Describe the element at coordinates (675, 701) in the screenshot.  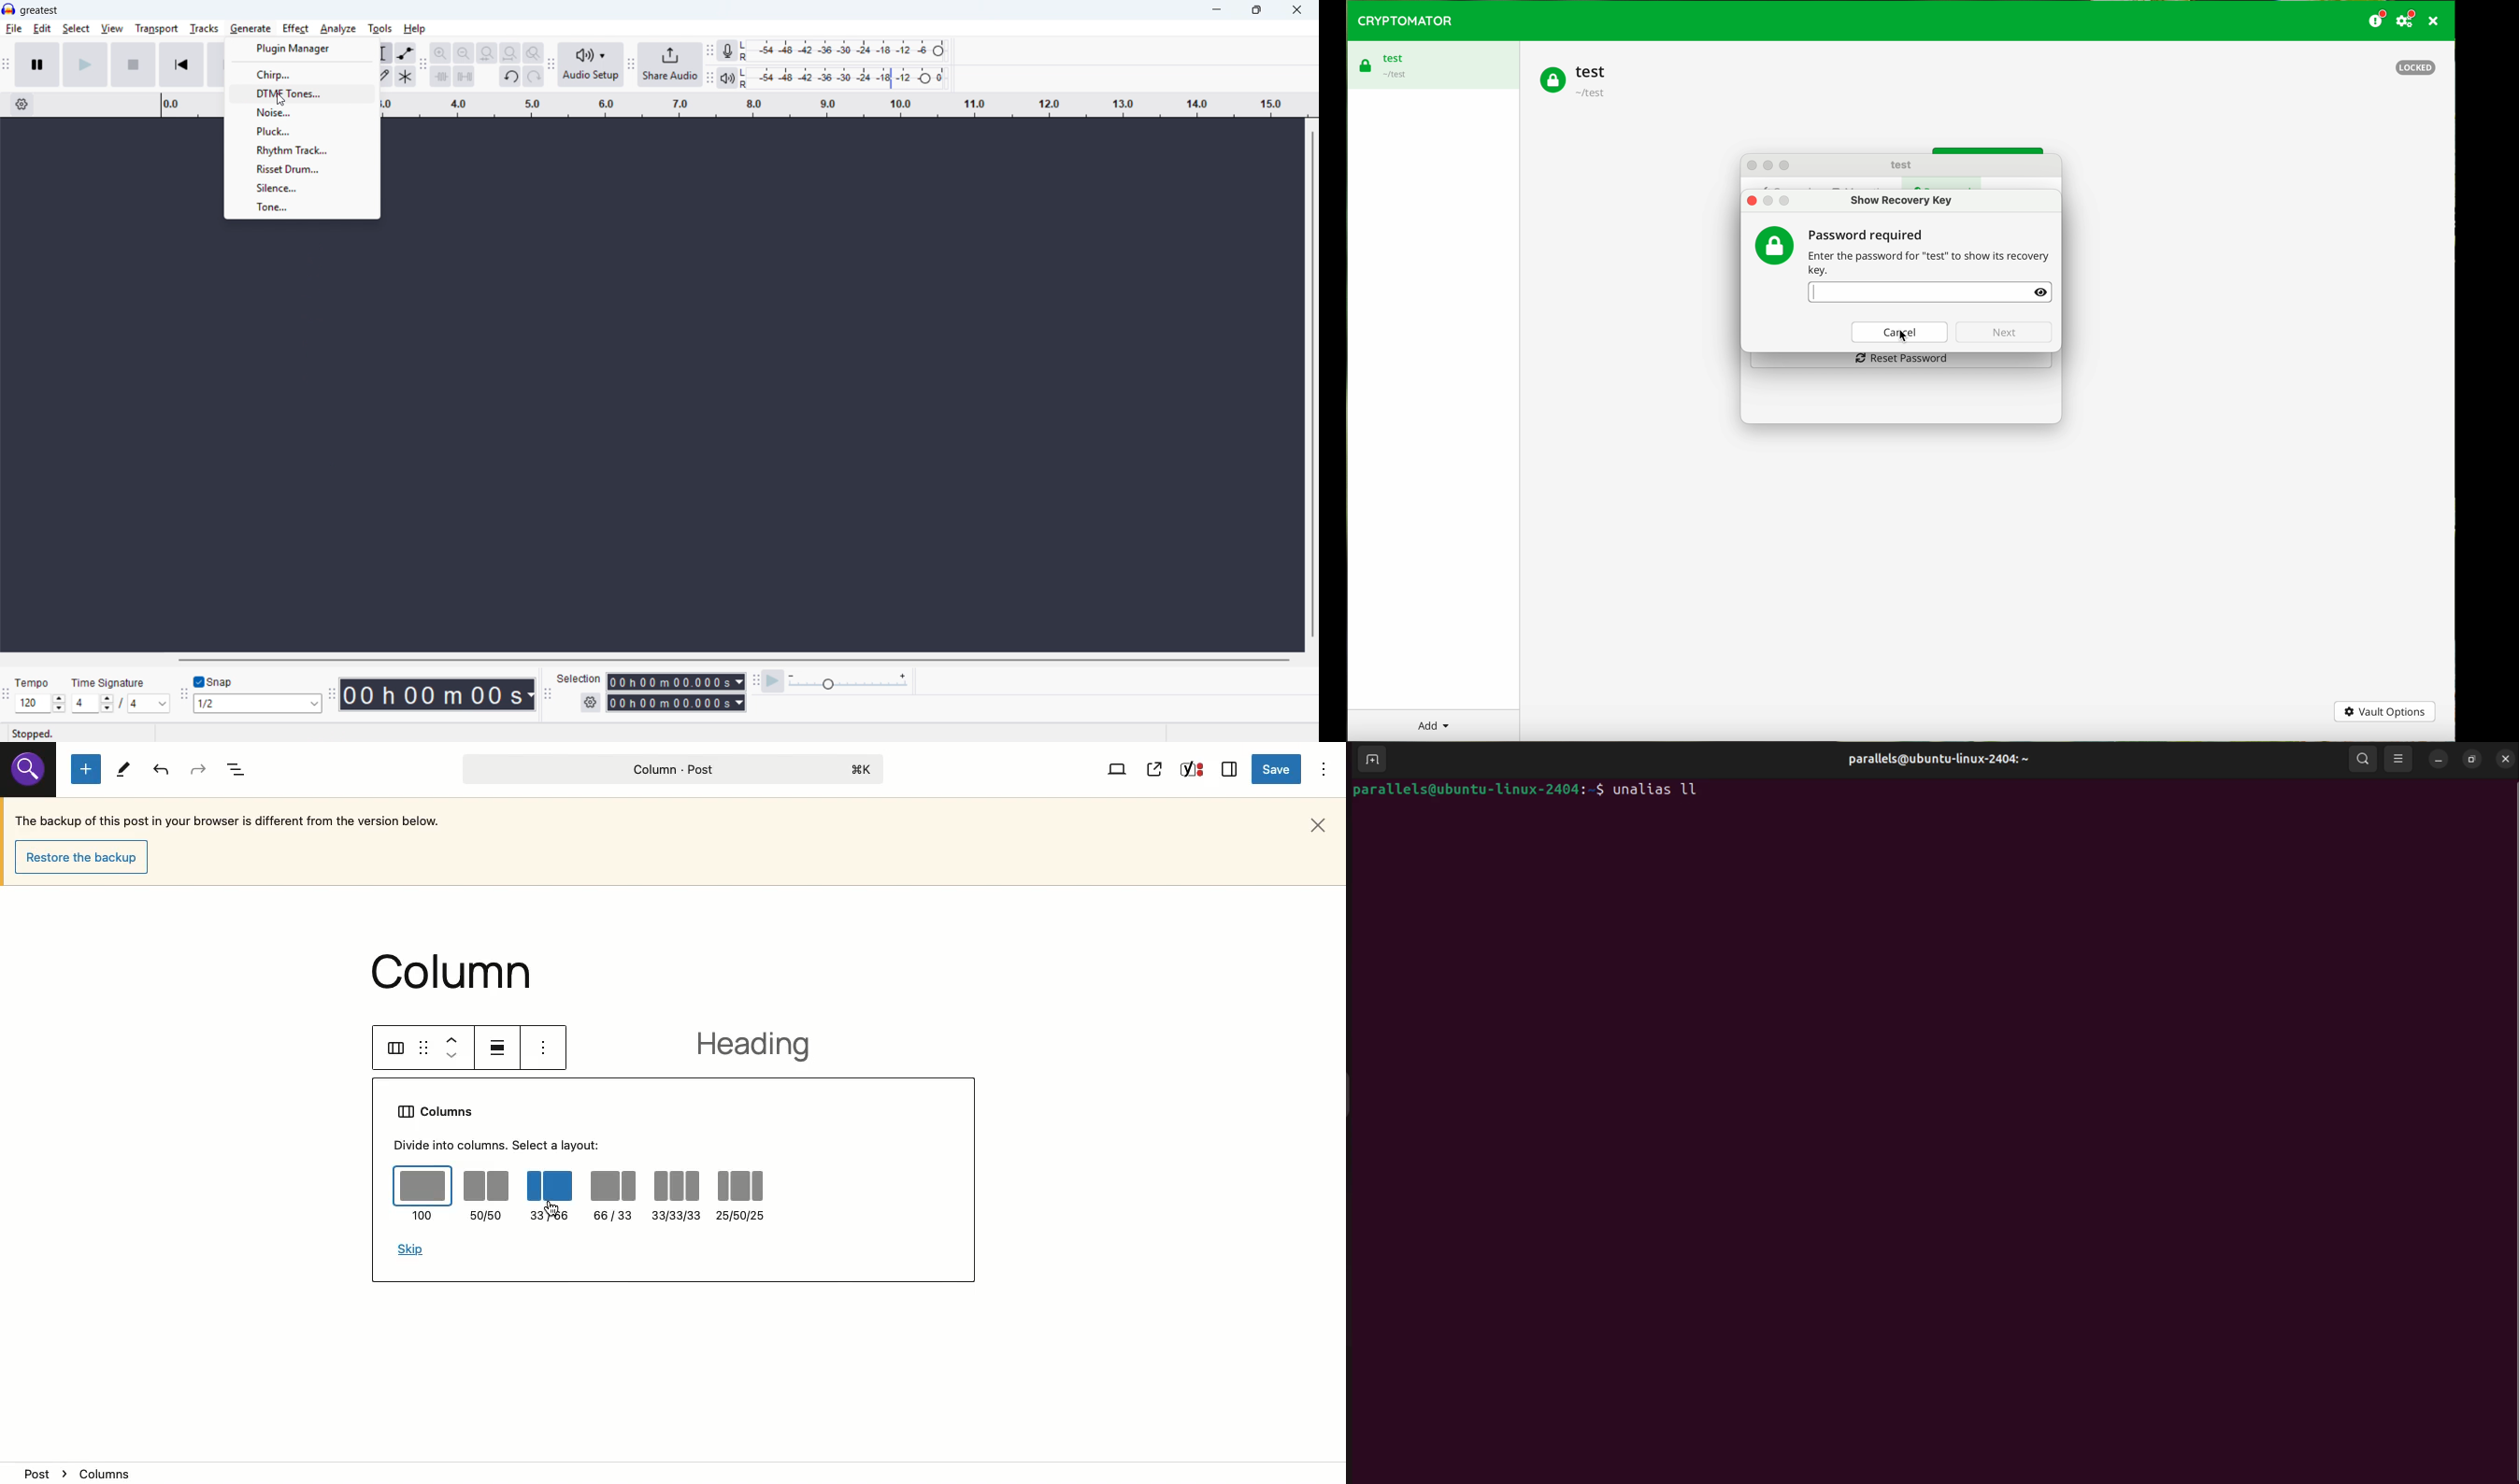
I see `Selection end time` at that location.